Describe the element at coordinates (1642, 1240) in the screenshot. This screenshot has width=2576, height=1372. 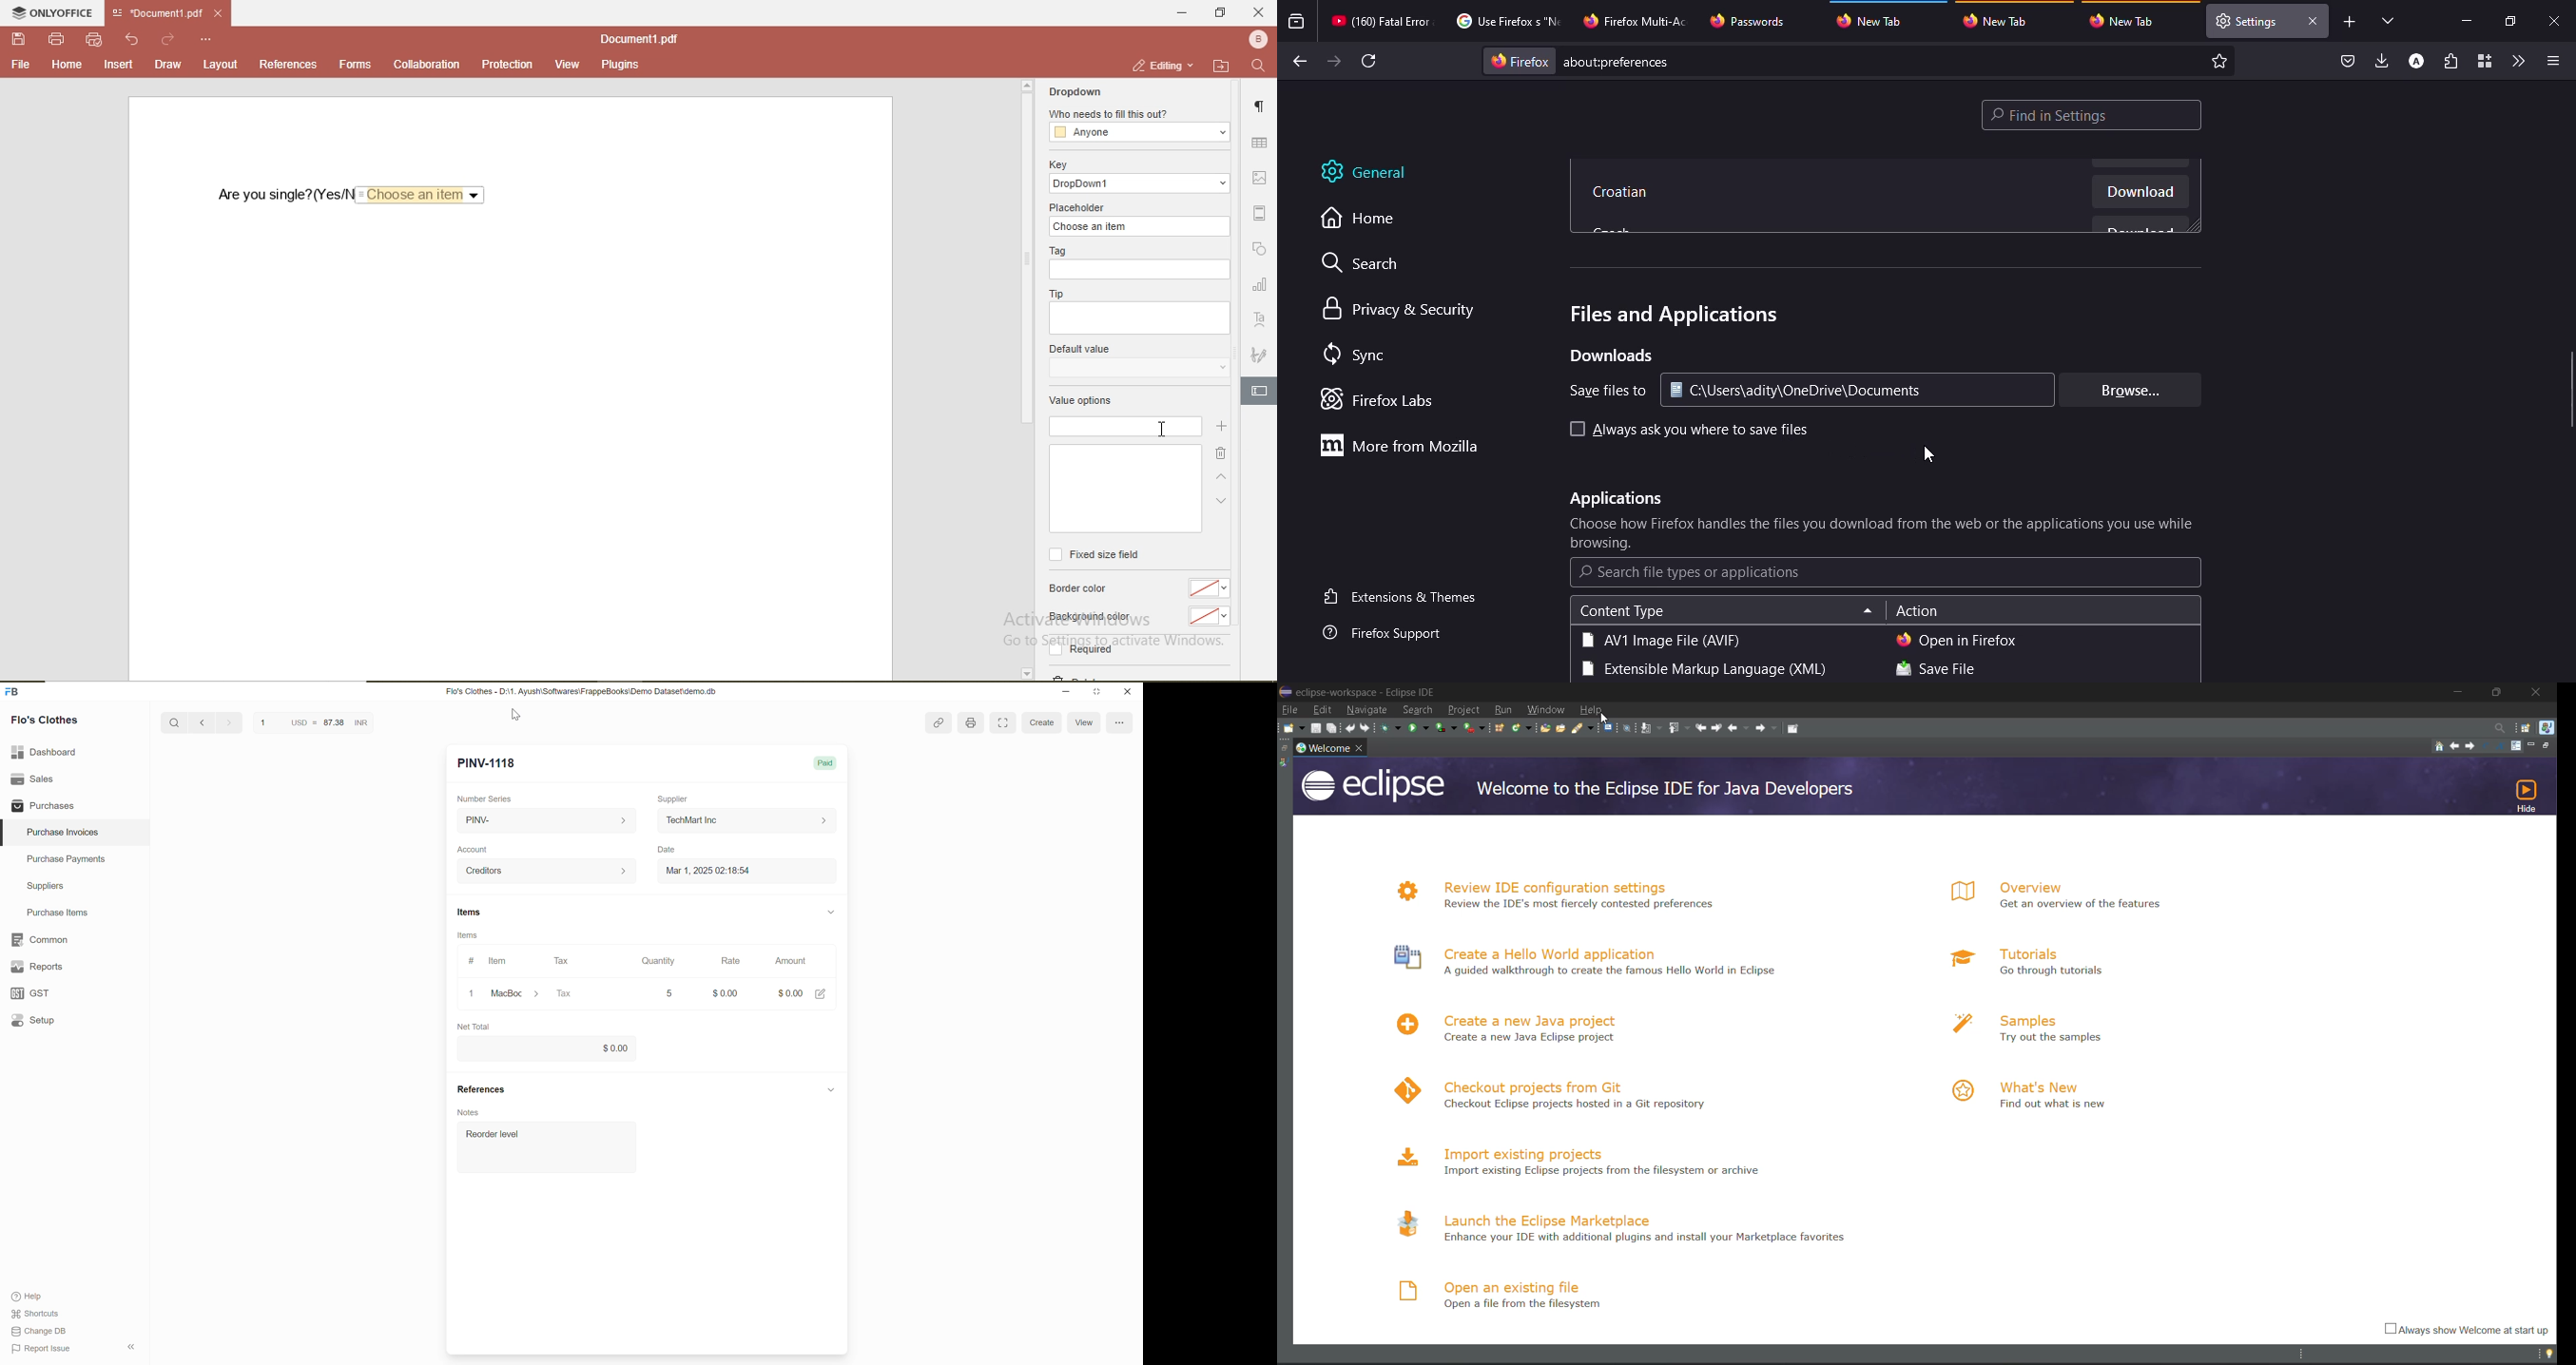
I see `Enhance your IDE with additional plugins and install your Marketplace favourites` at that location.